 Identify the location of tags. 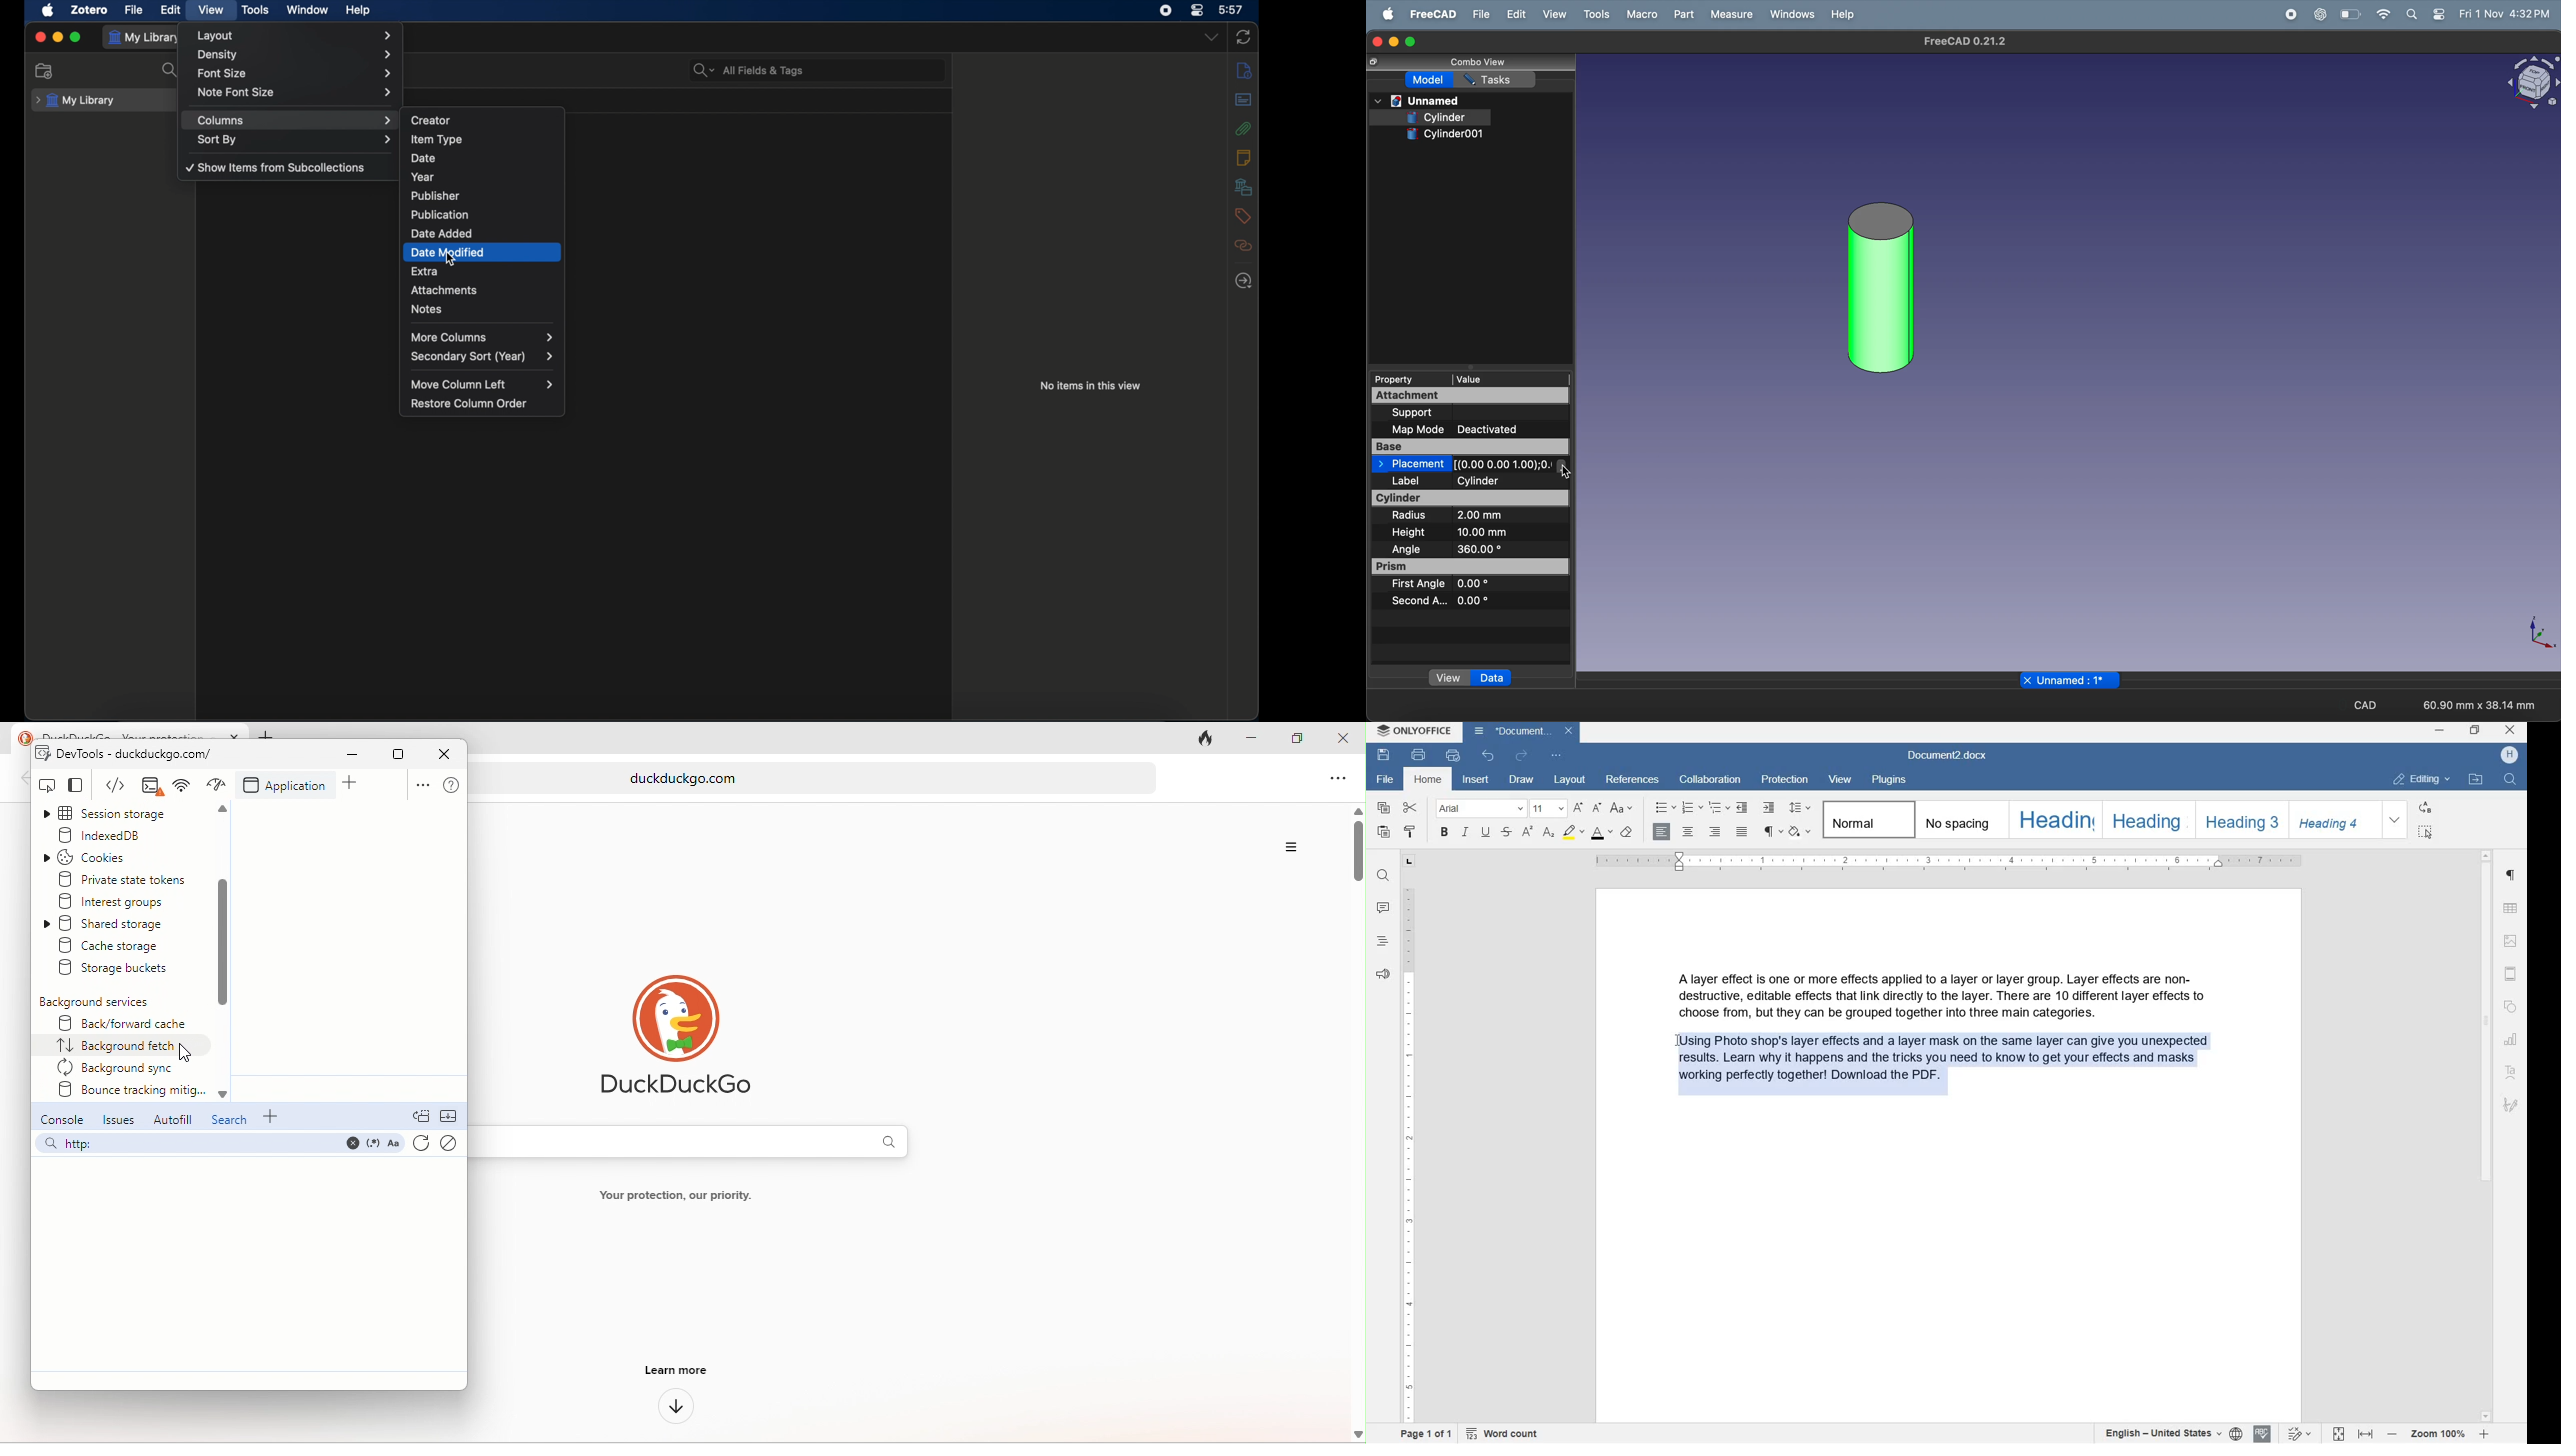
(1242, 215).